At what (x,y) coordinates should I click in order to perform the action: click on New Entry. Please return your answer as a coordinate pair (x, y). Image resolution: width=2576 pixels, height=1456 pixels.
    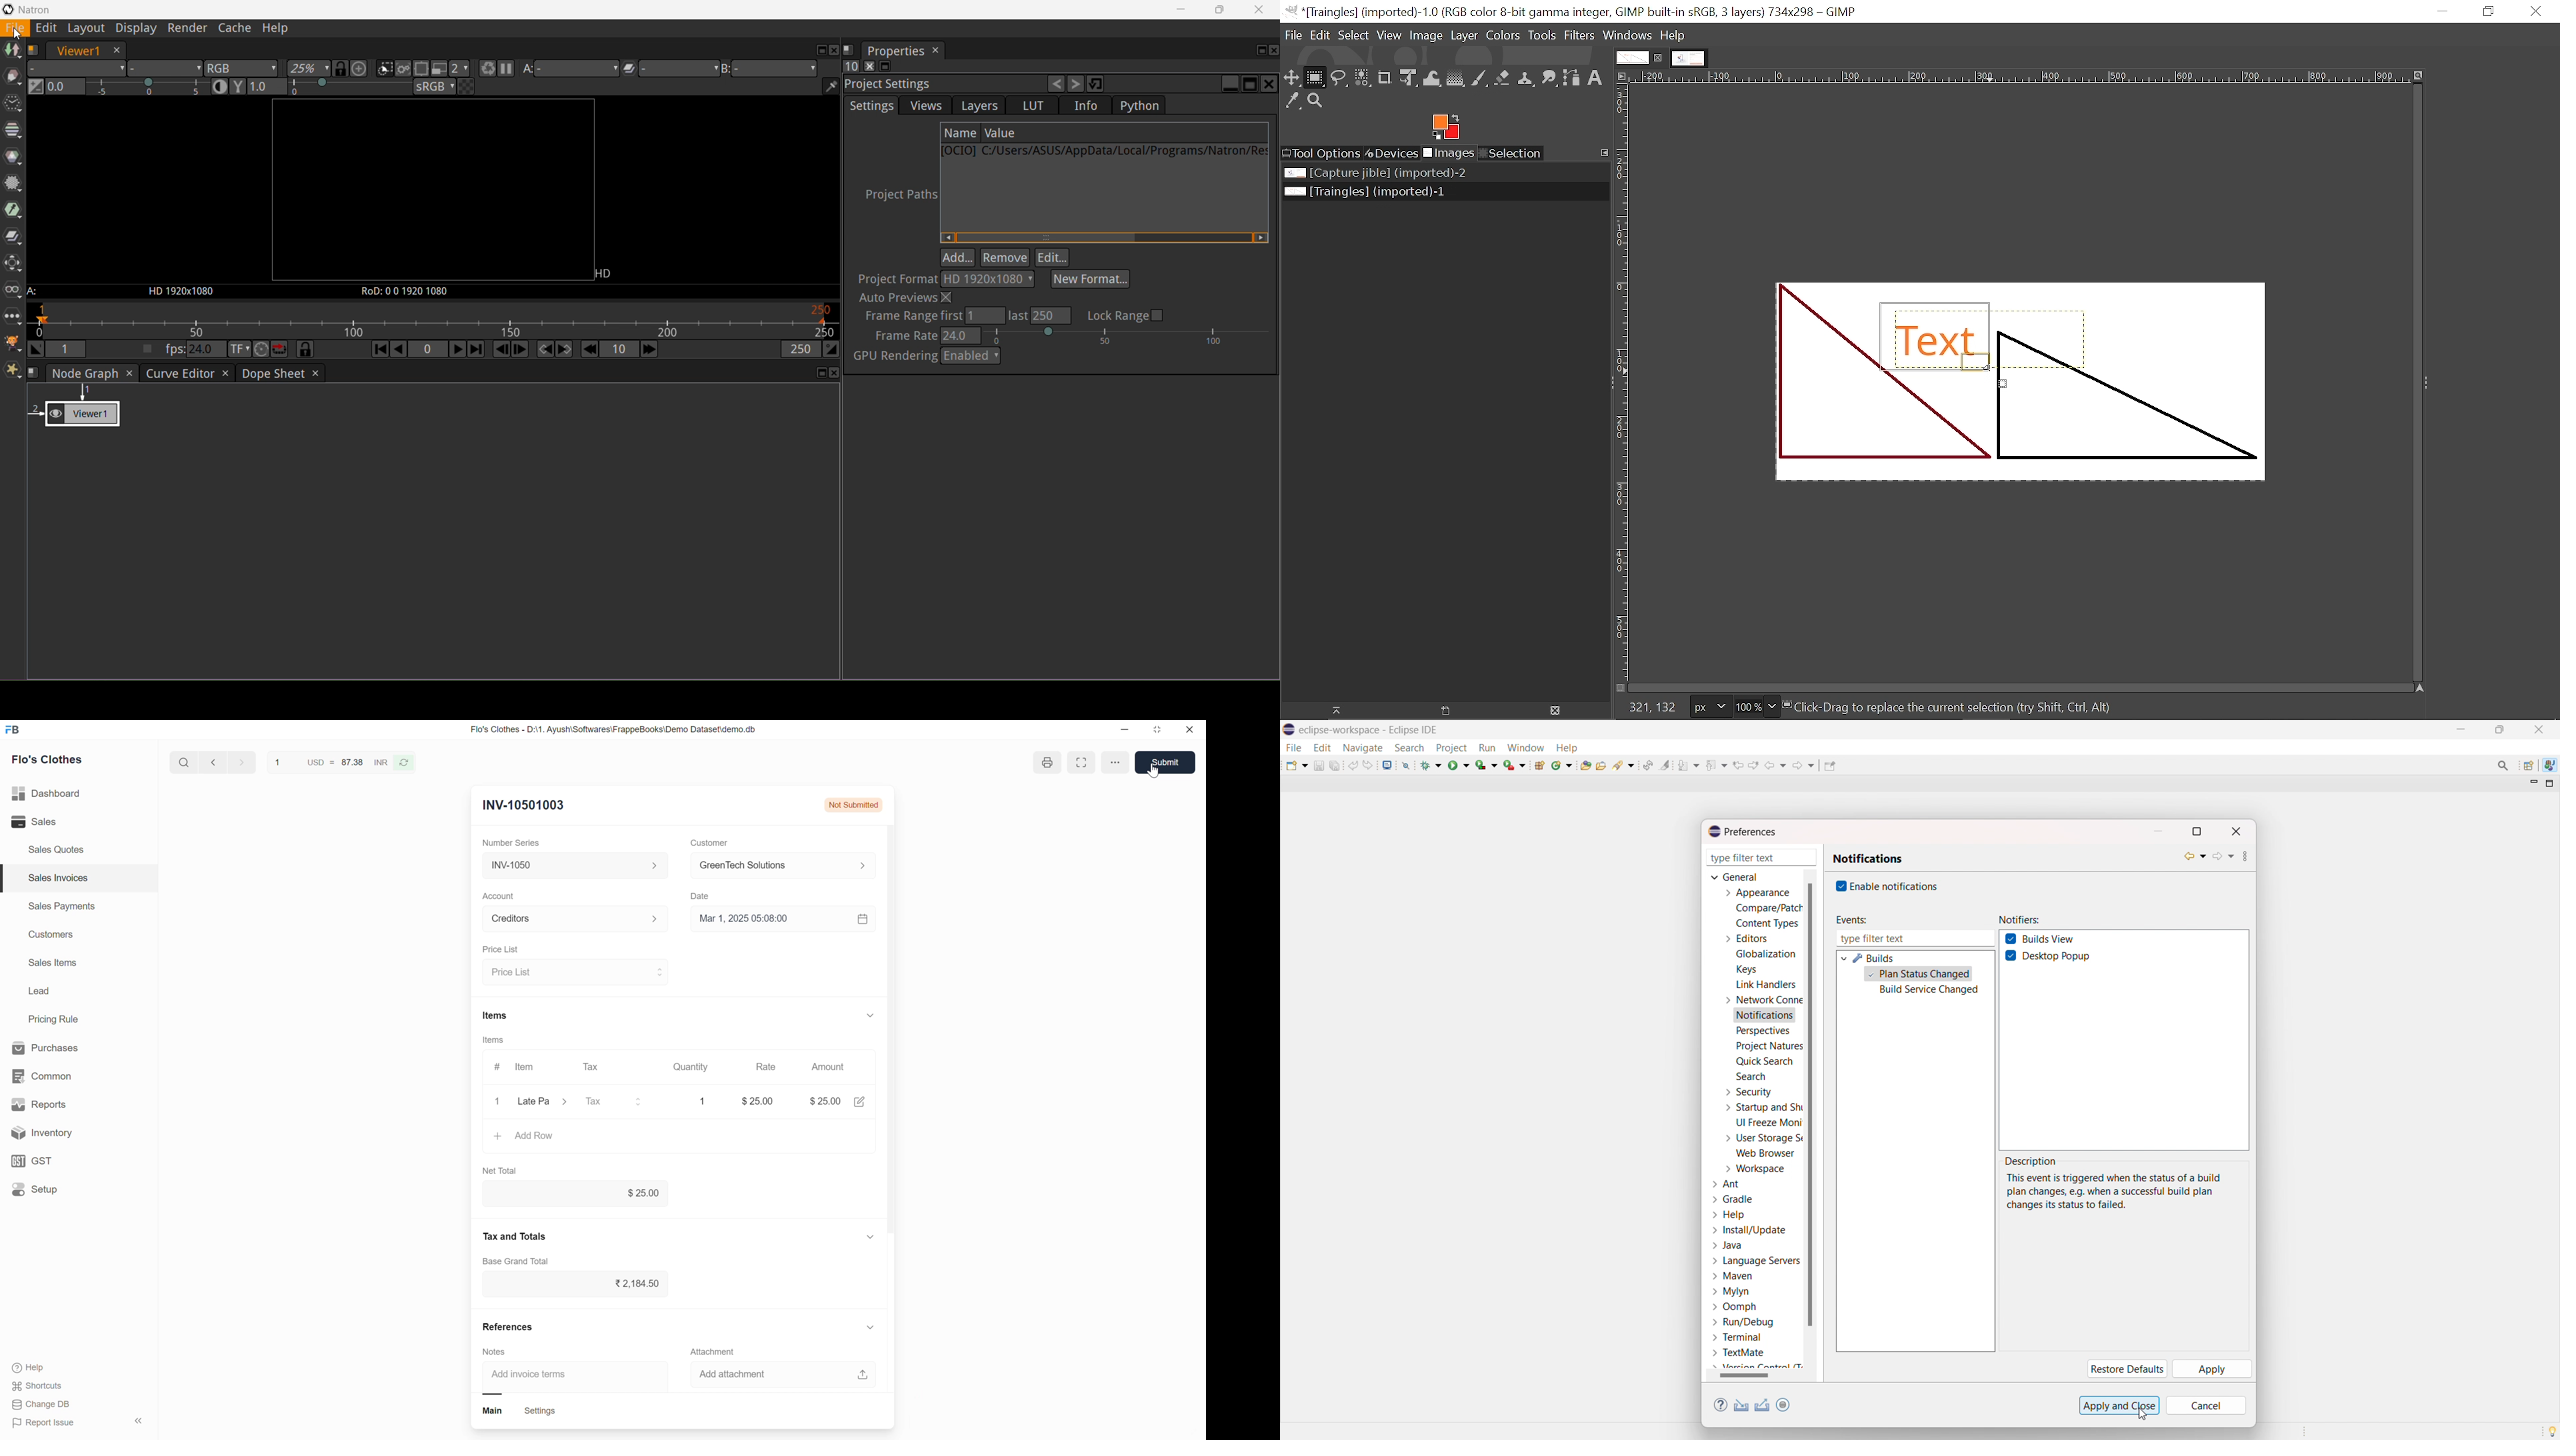
    Looking at the image, I should click on (521, 806).